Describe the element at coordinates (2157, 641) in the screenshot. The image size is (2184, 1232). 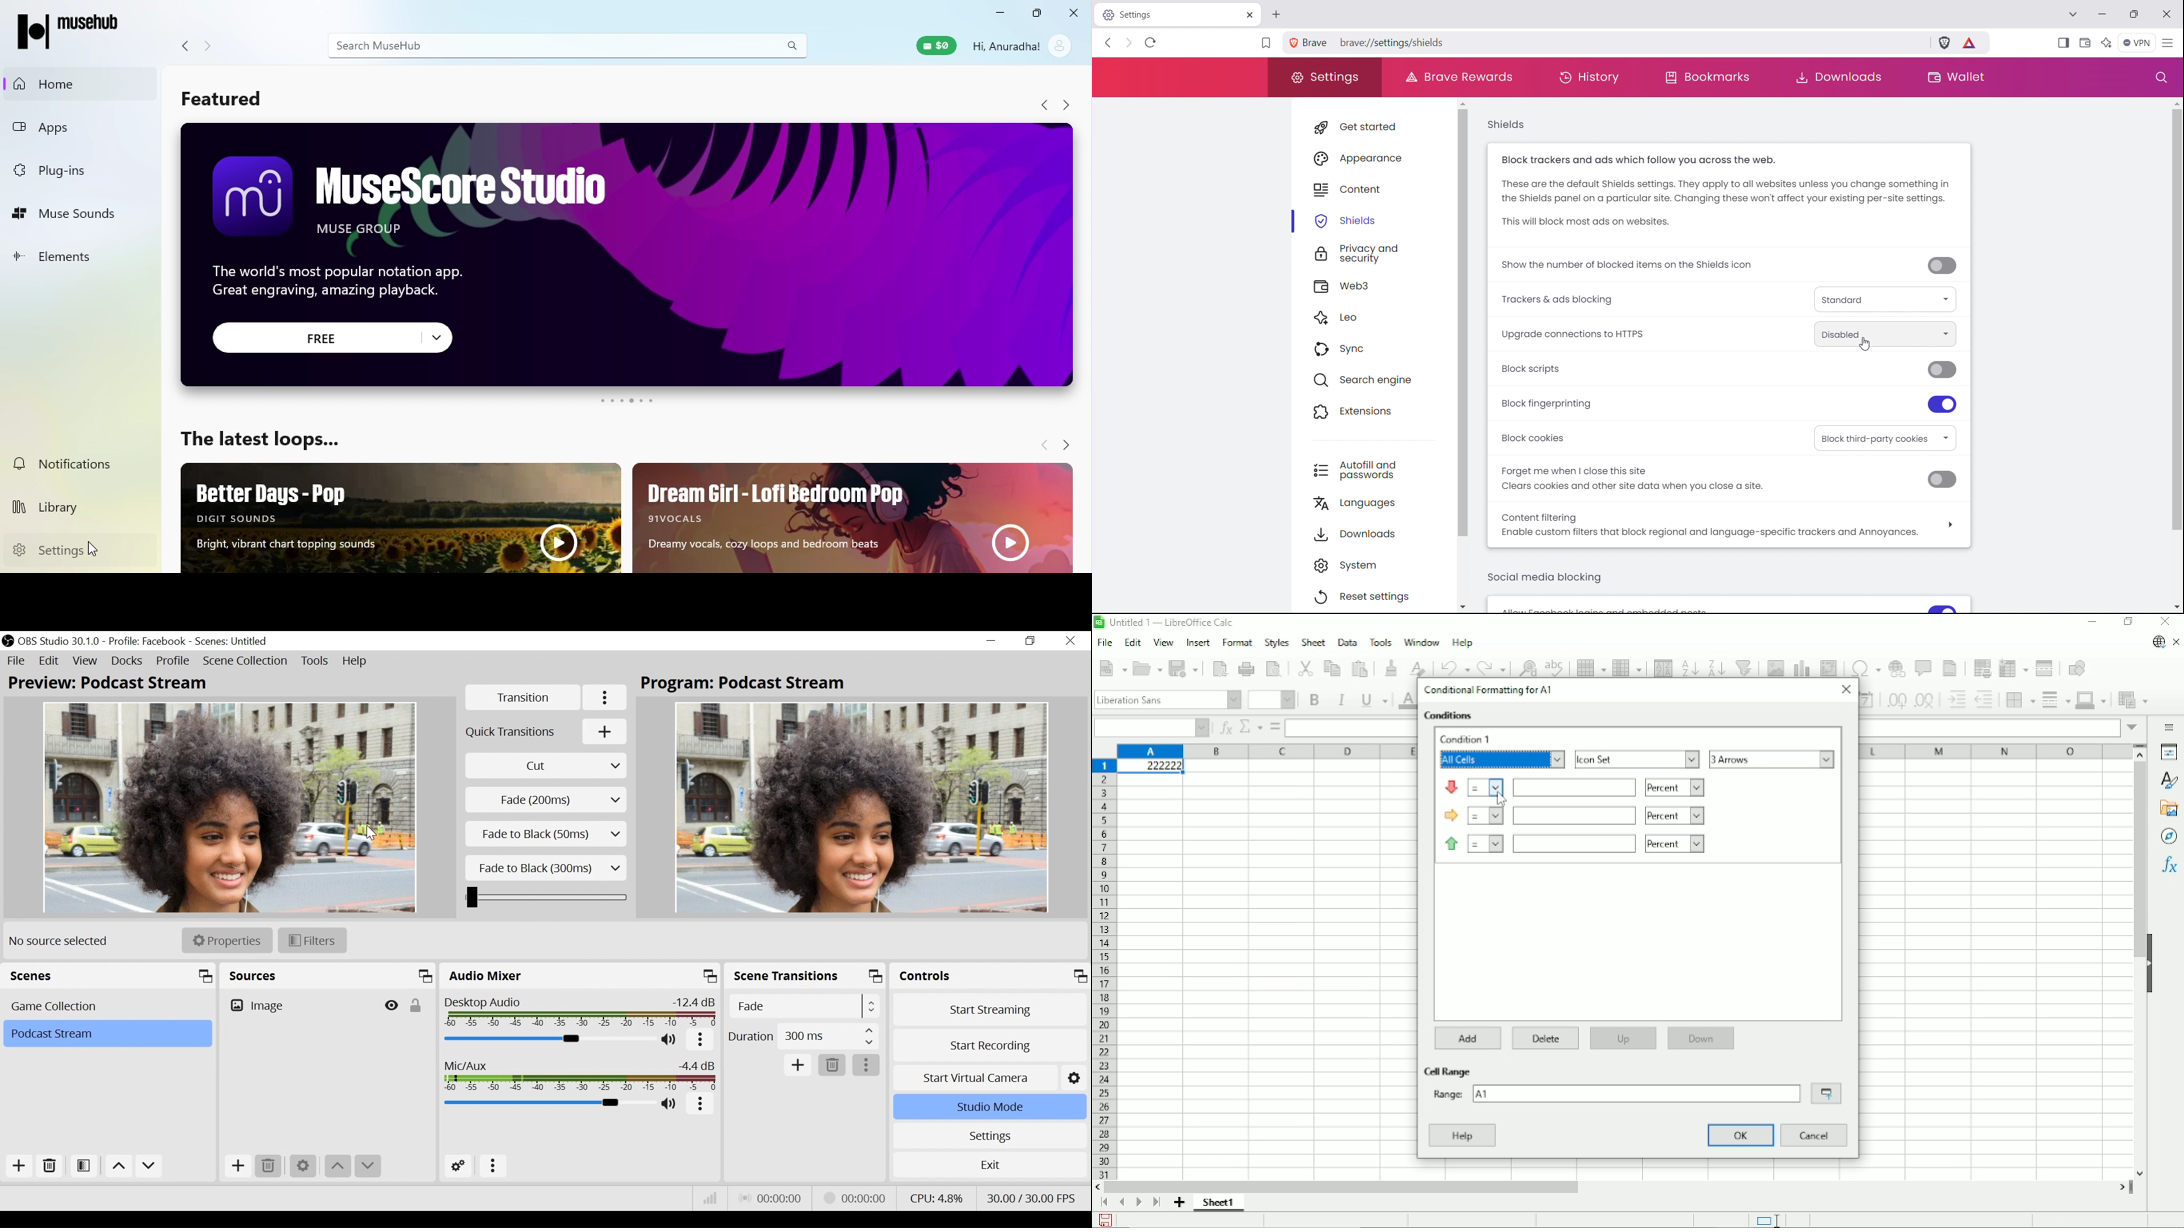
I see `Update available` at that location.